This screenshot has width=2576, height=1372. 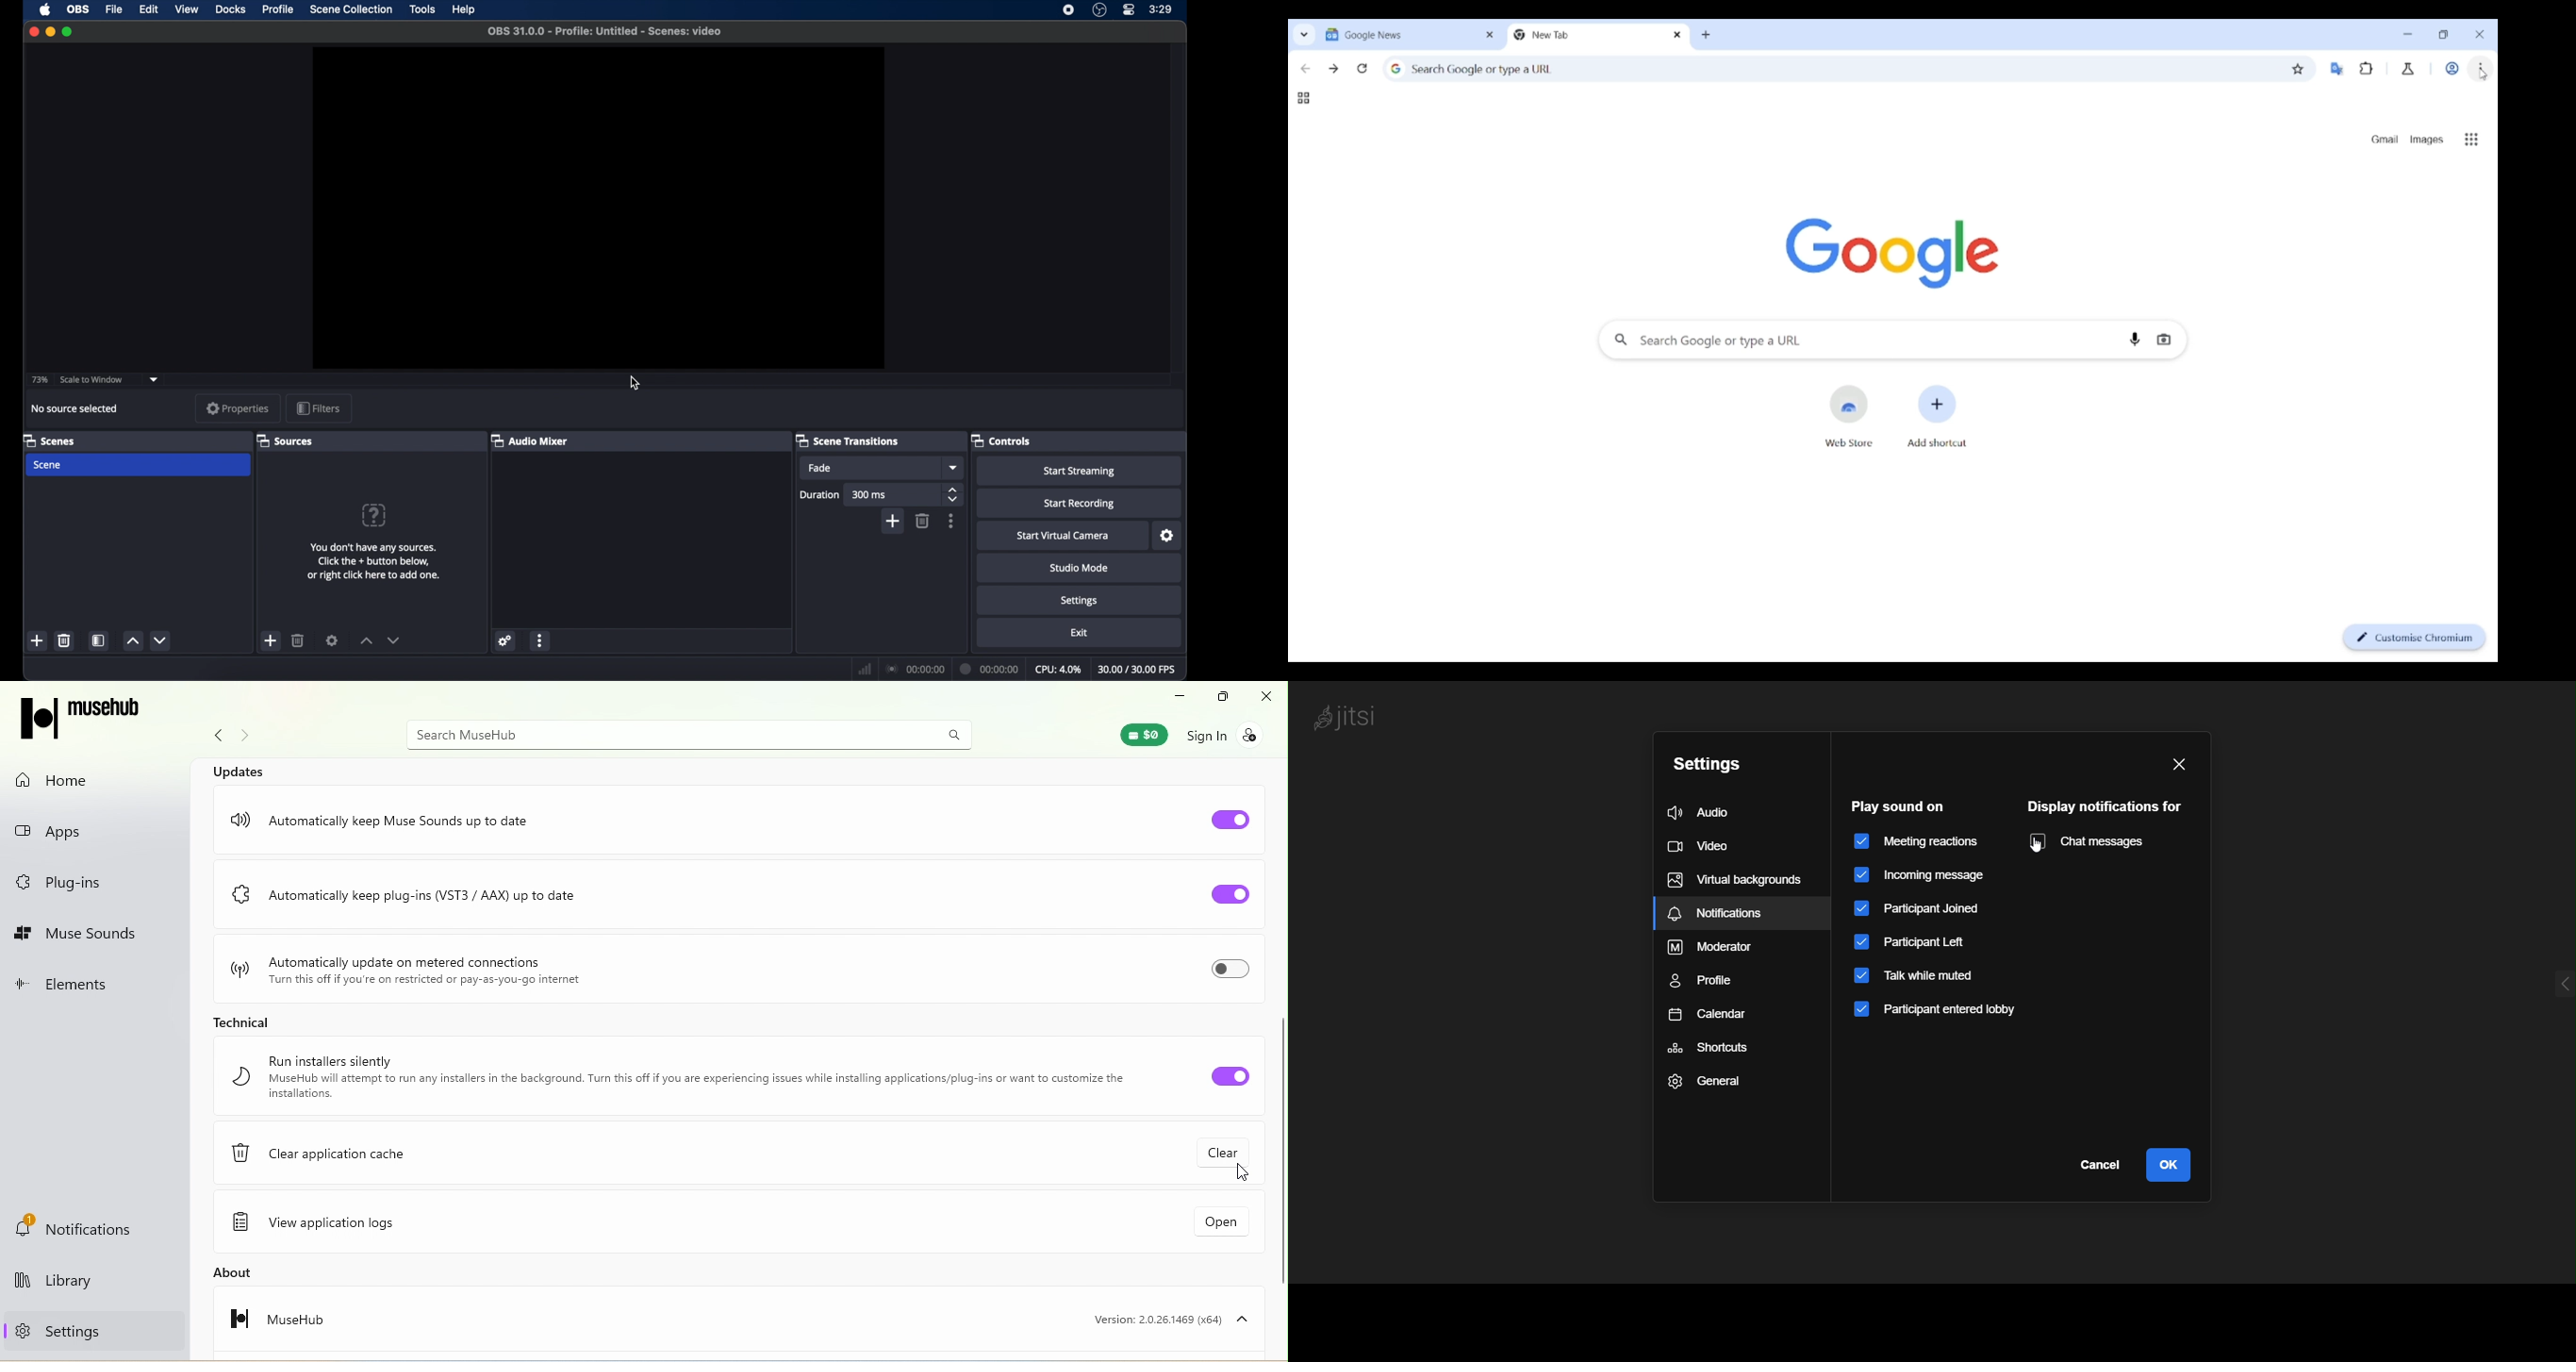 I want to click on Open, so click(x=1203, y=1226).